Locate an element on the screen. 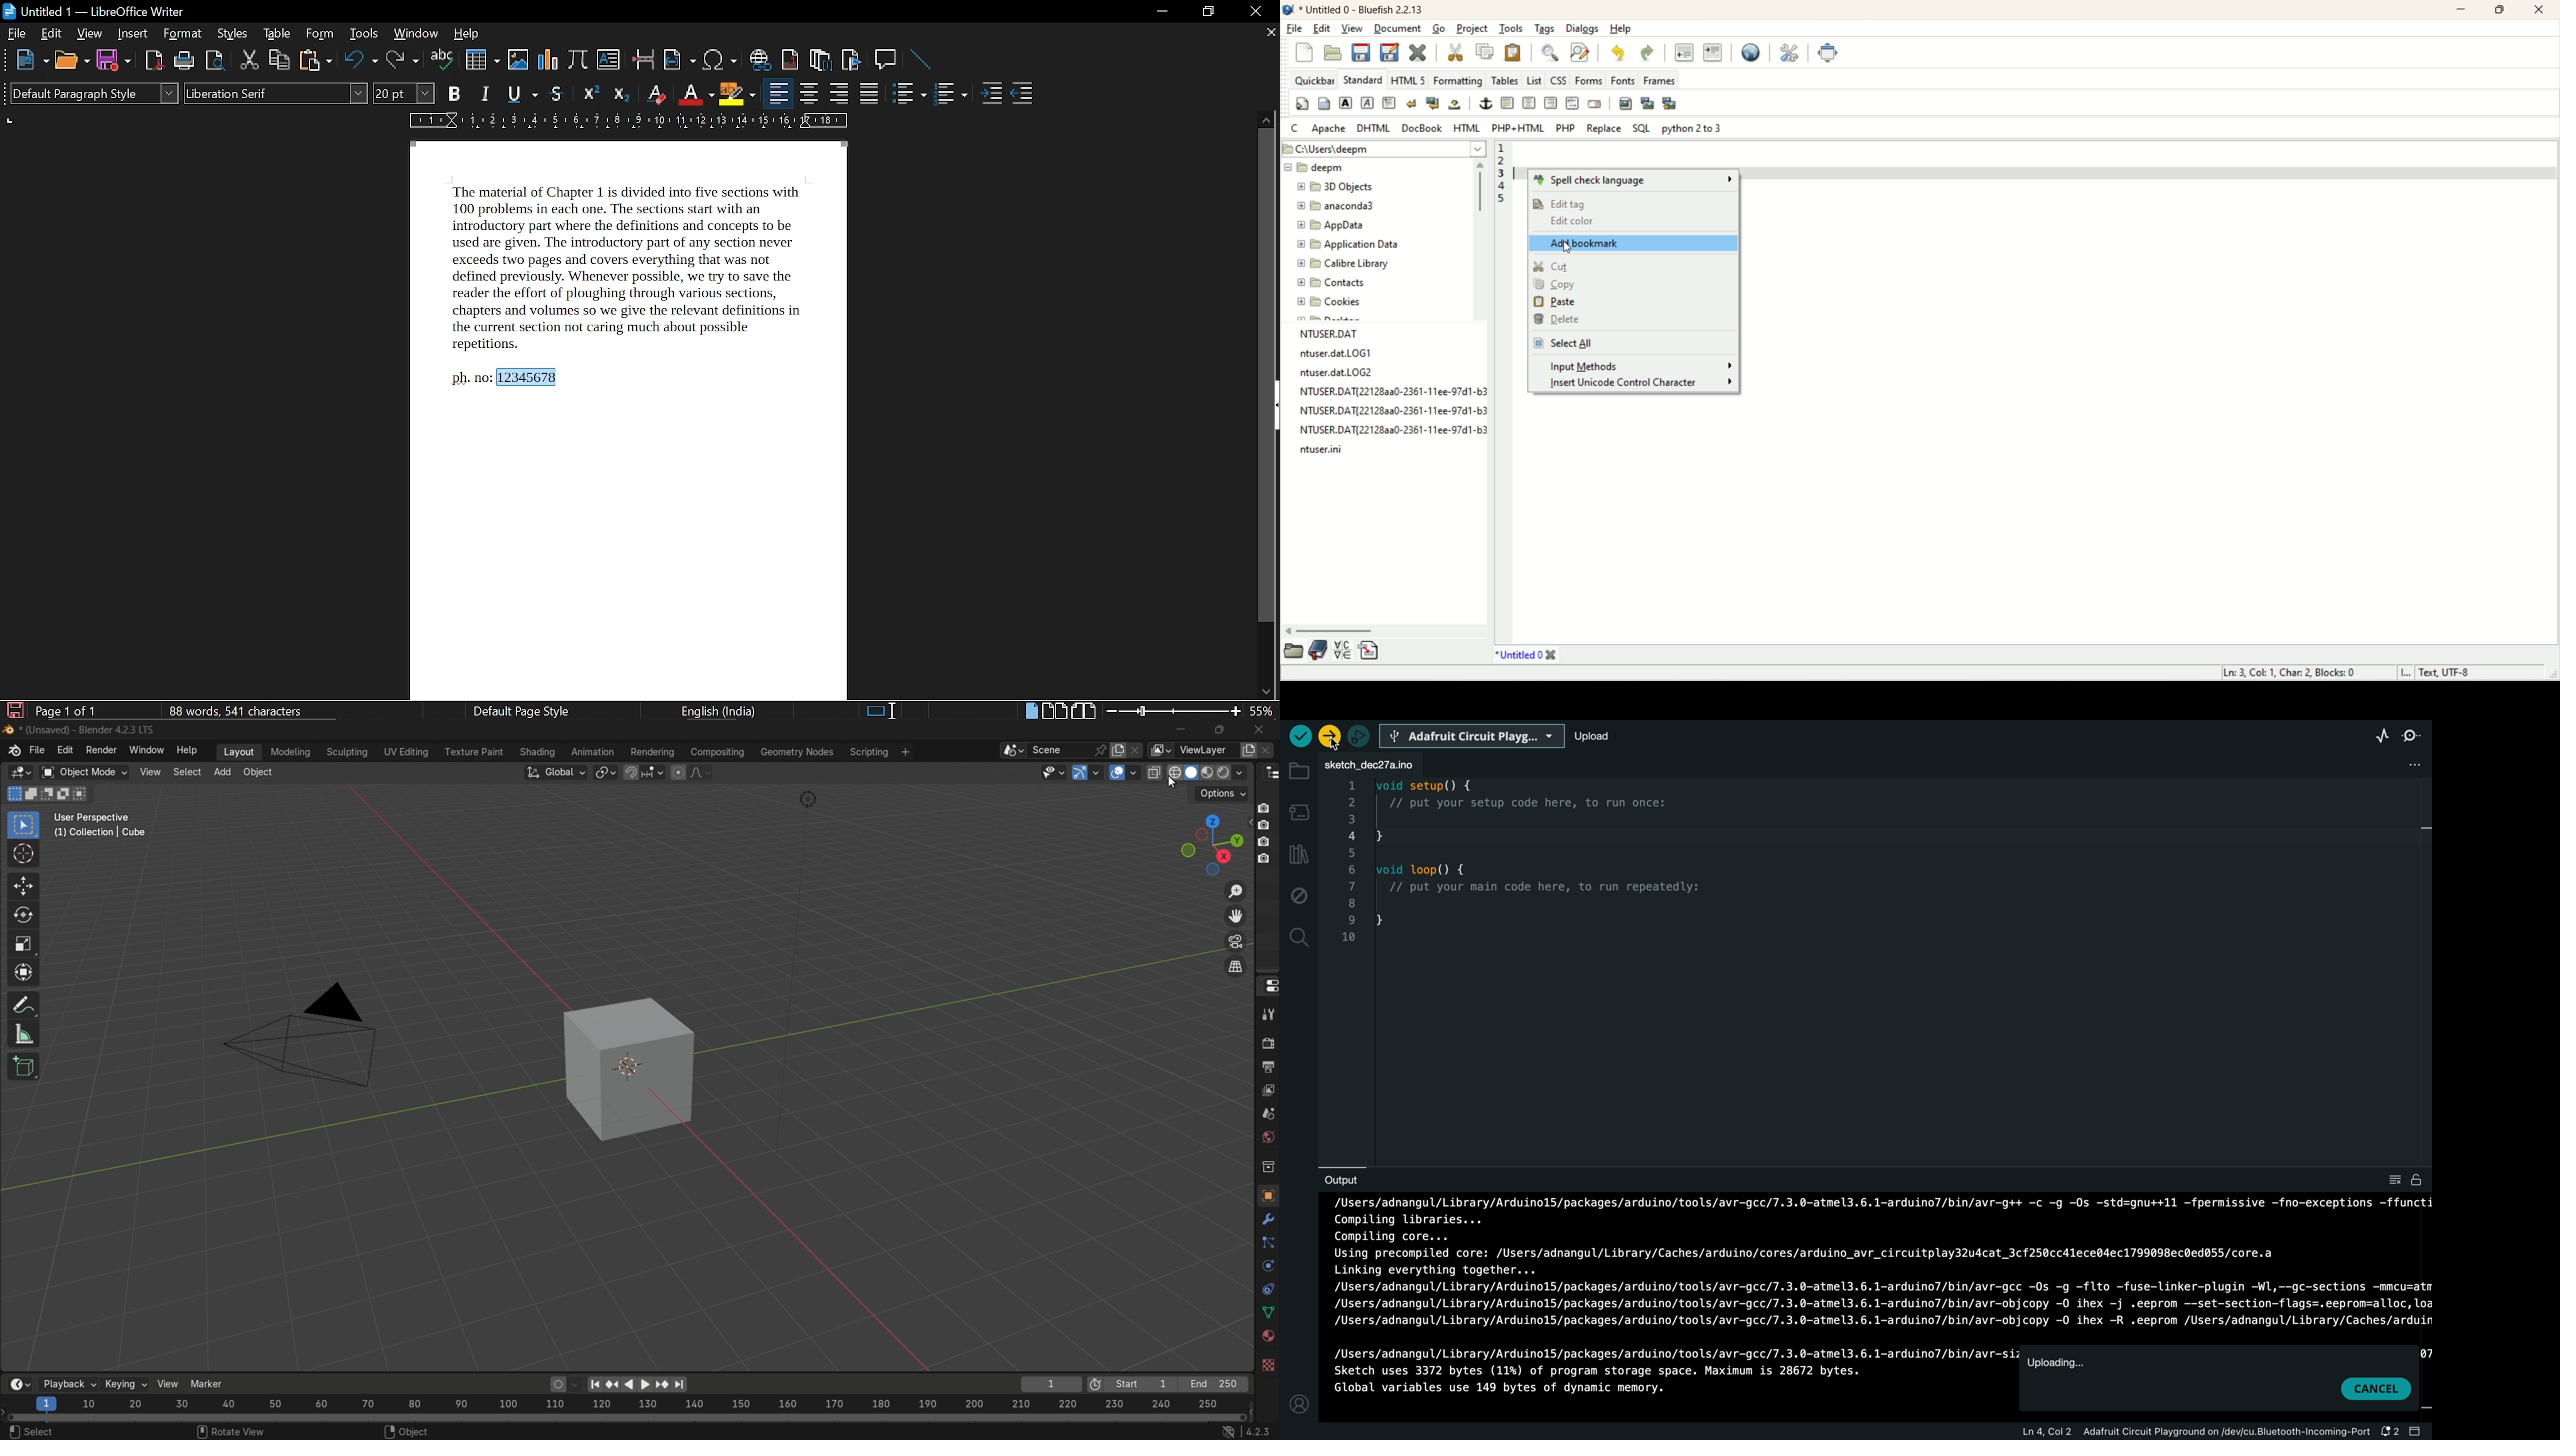 The width and height of the screenshot is (2576, 1456). python 2 to 3 is located at coordinates (1691, 129).